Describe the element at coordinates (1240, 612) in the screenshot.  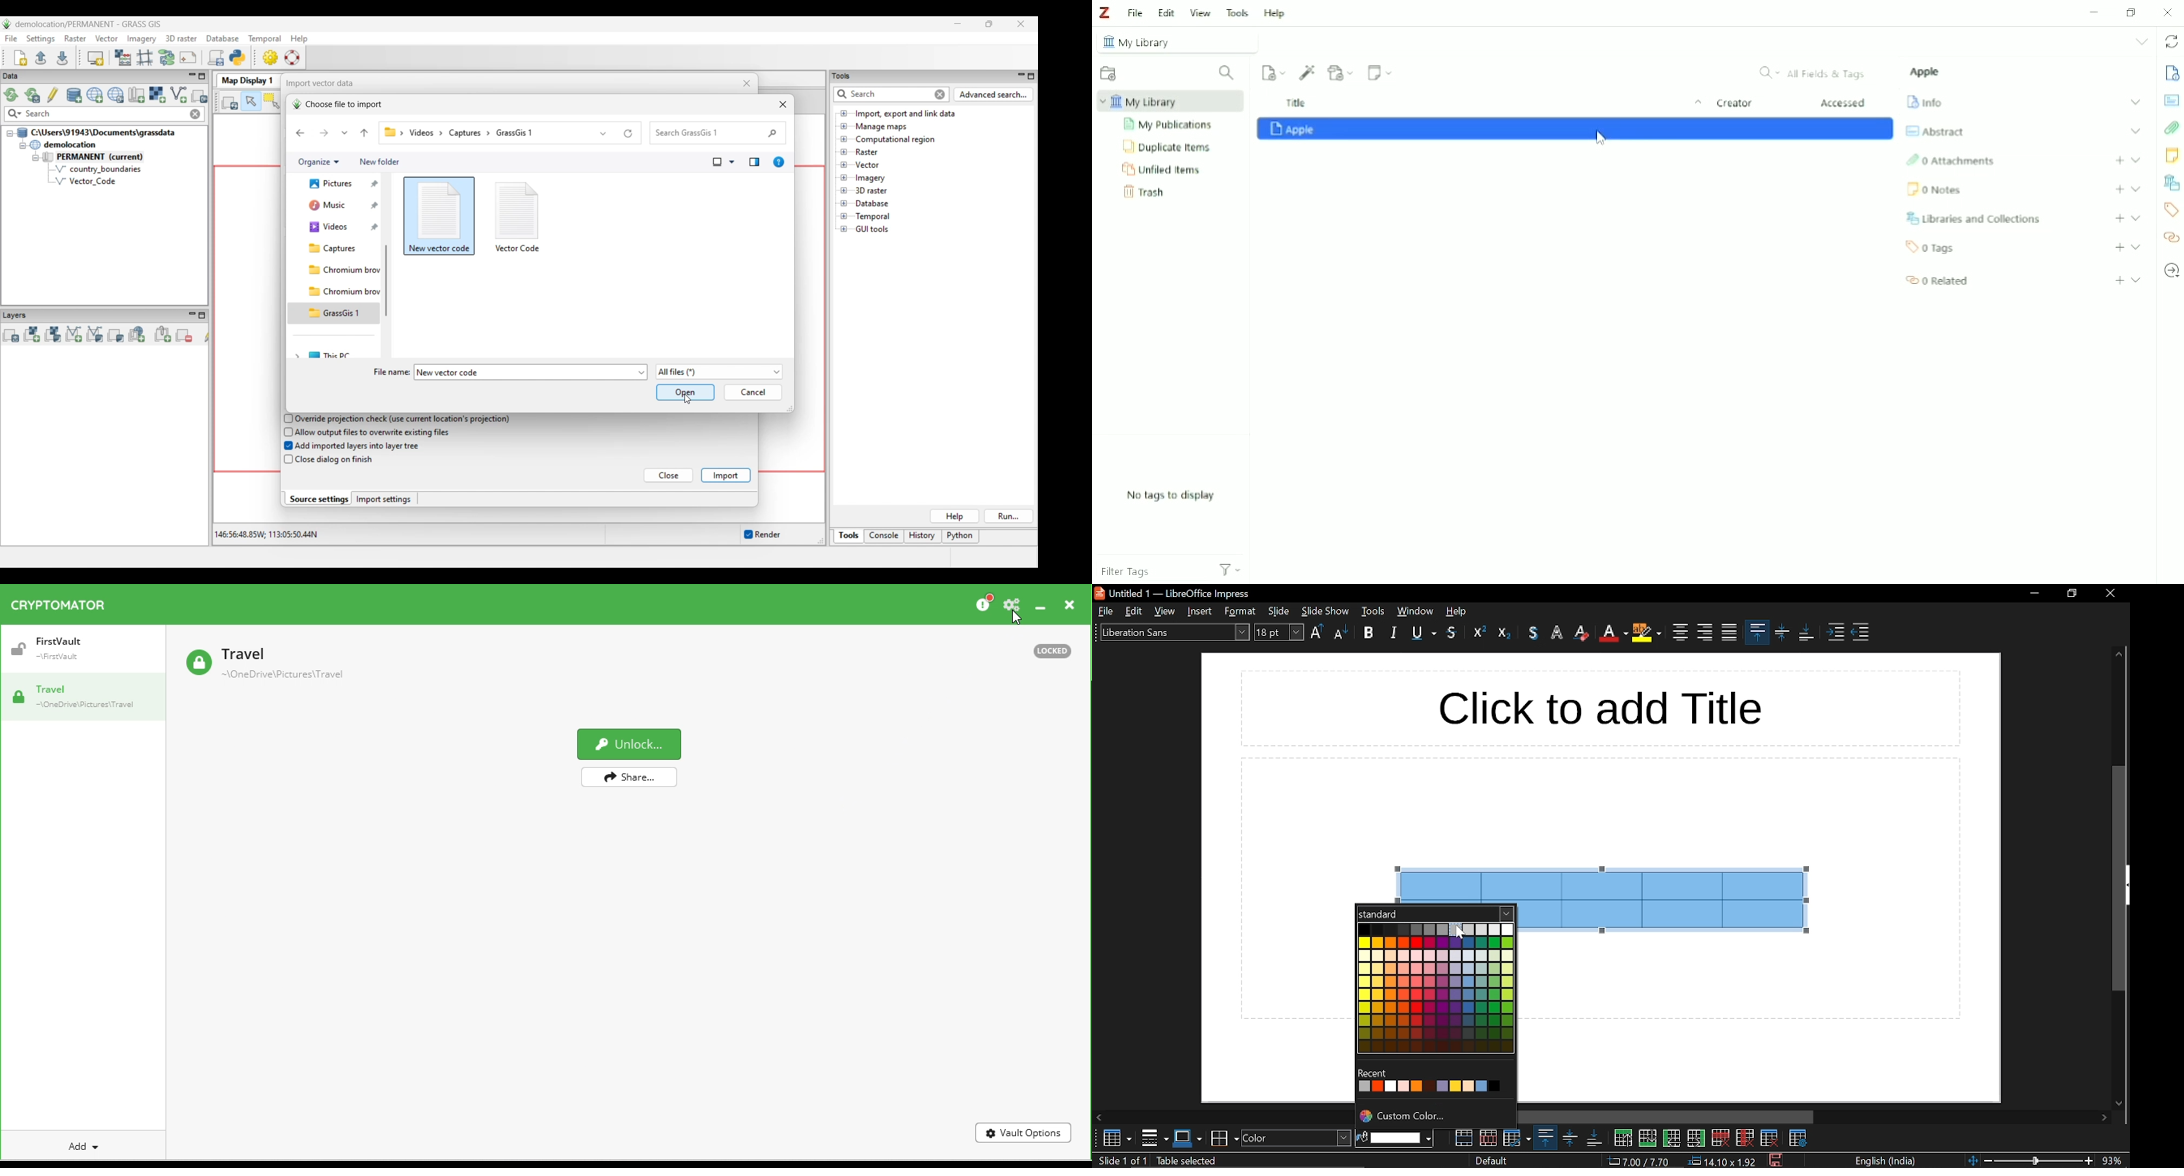
I see `style` at that location.